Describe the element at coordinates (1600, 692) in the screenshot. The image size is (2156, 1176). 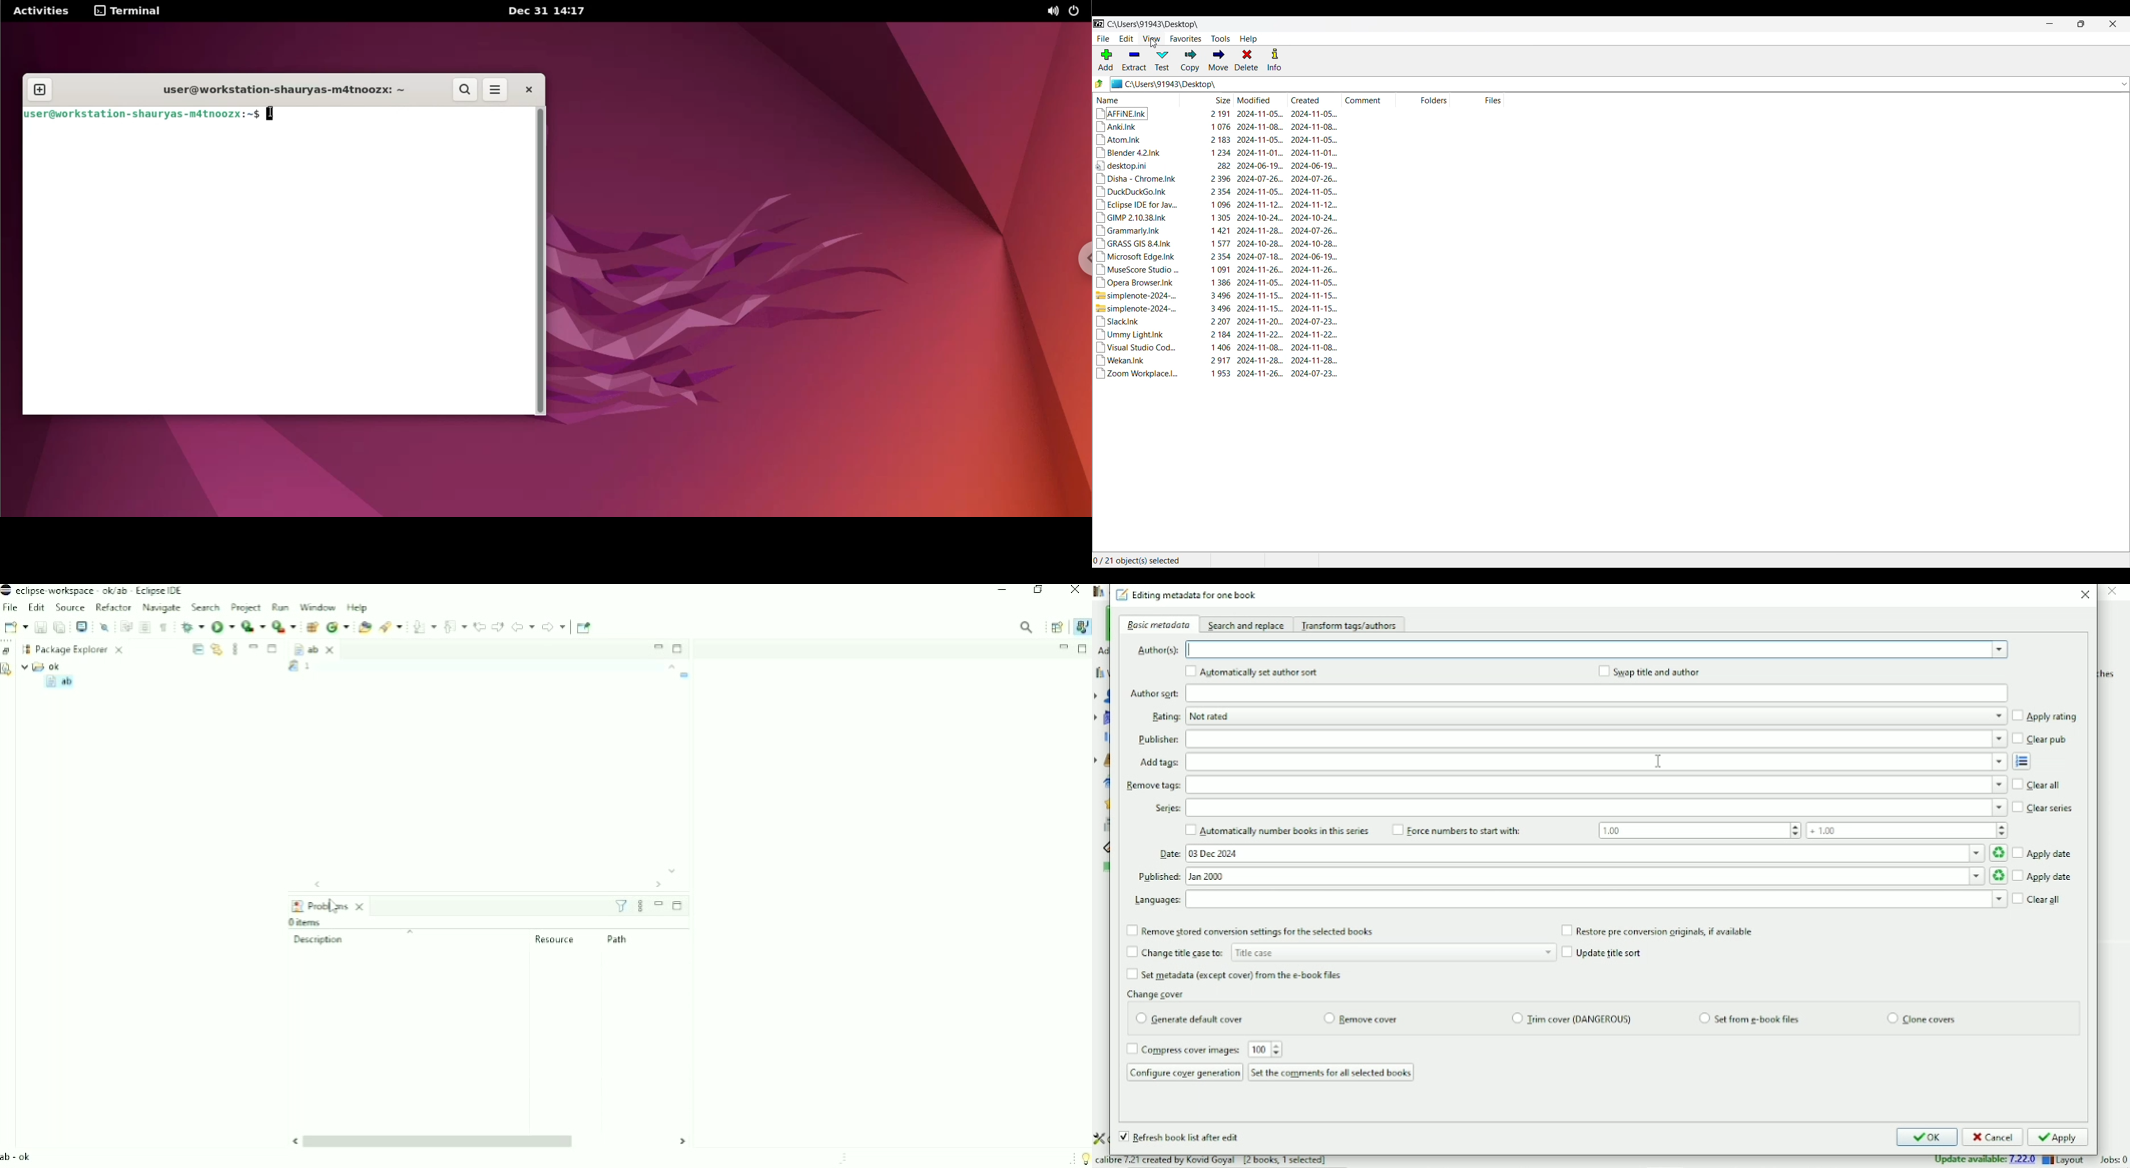
I see `Author sort input` at that location.